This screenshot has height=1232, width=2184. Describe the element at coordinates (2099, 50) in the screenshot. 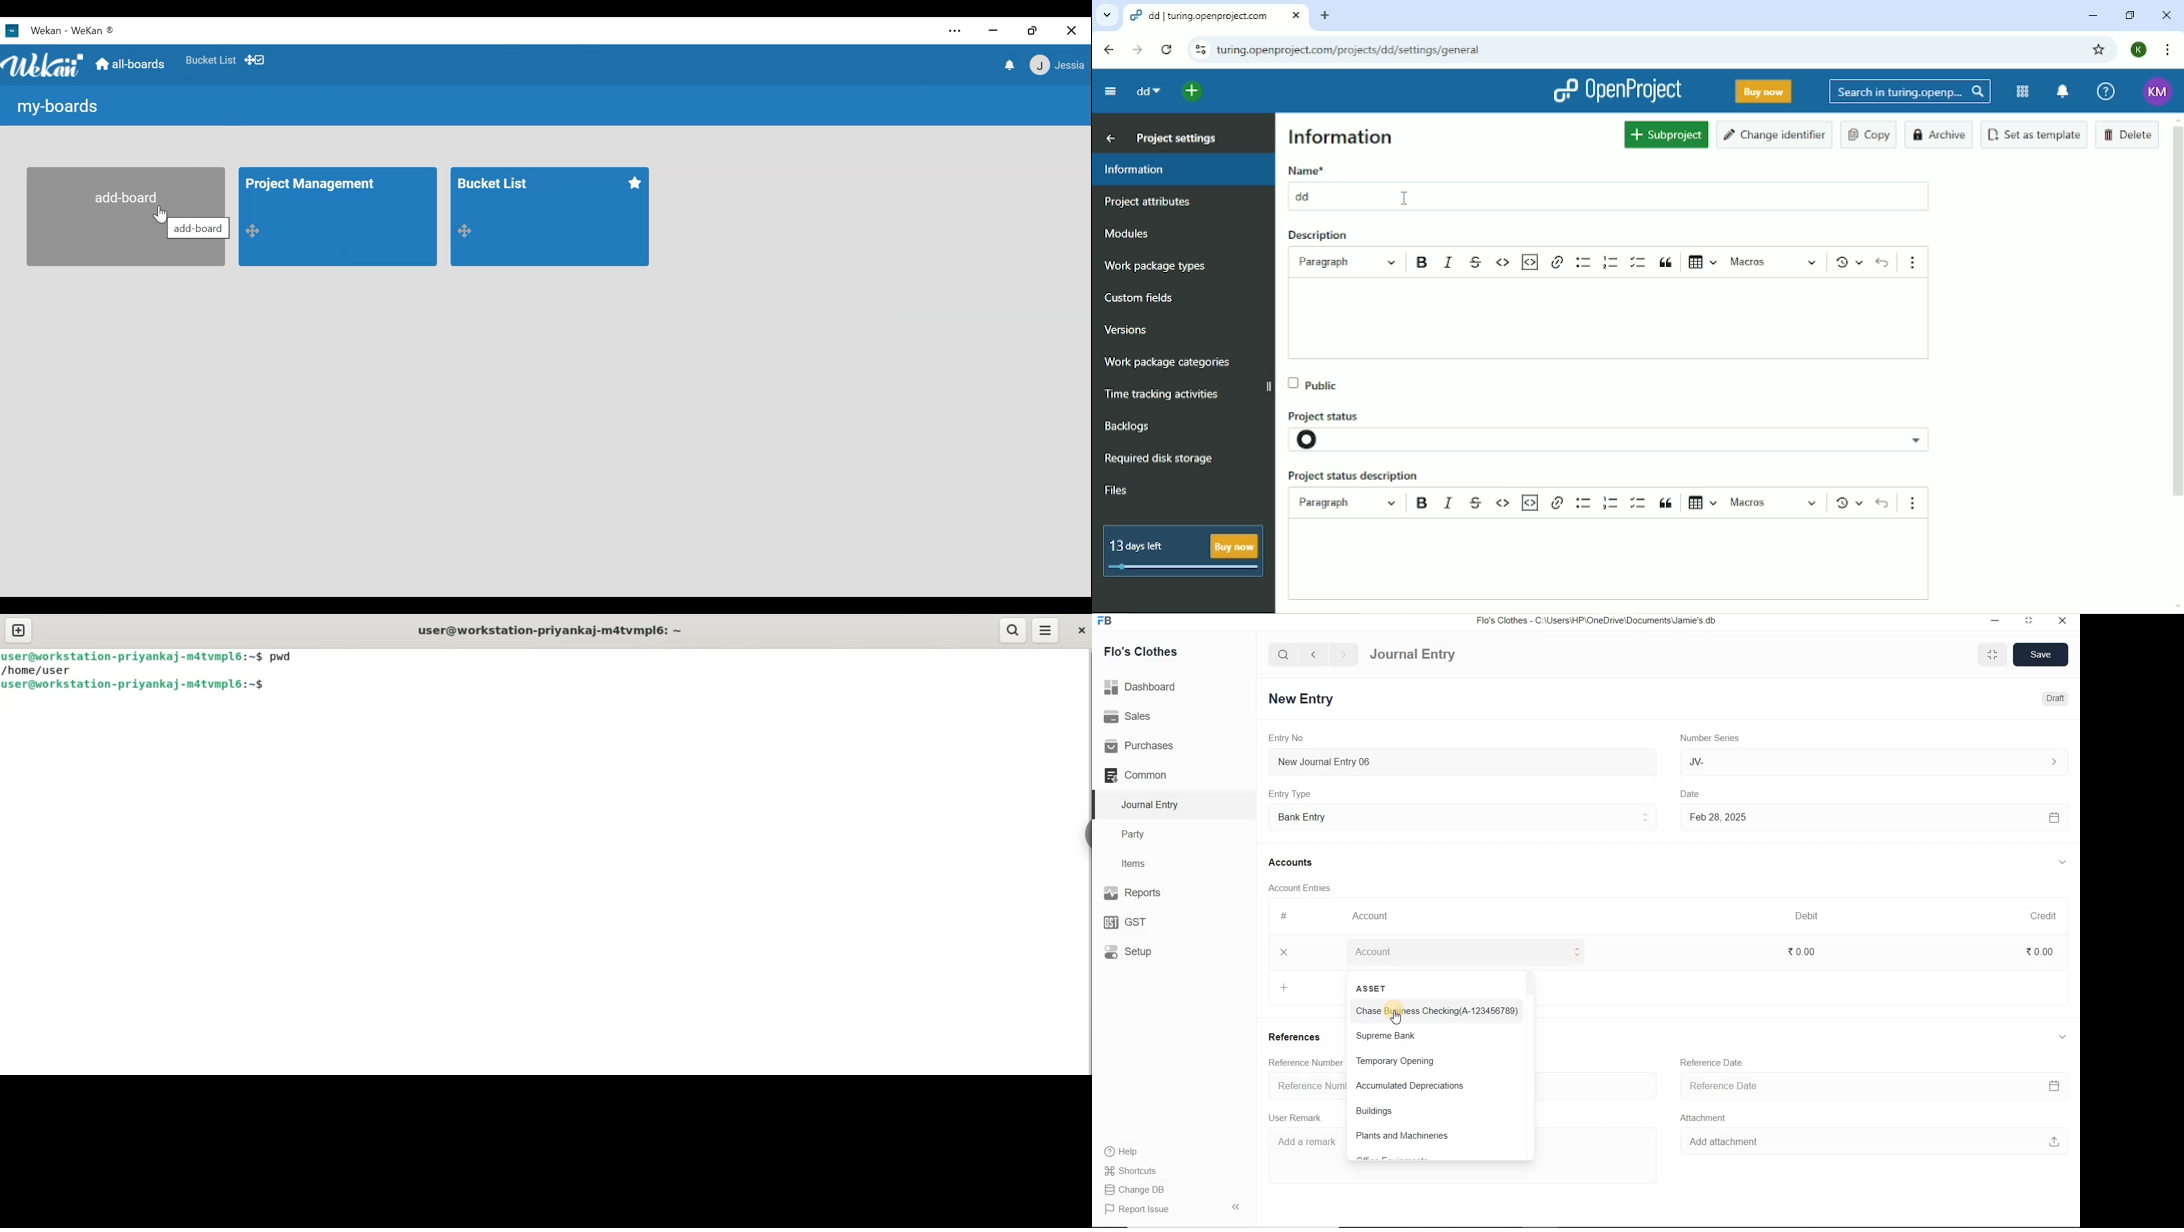

I see `Bookmark this tab` at that location.